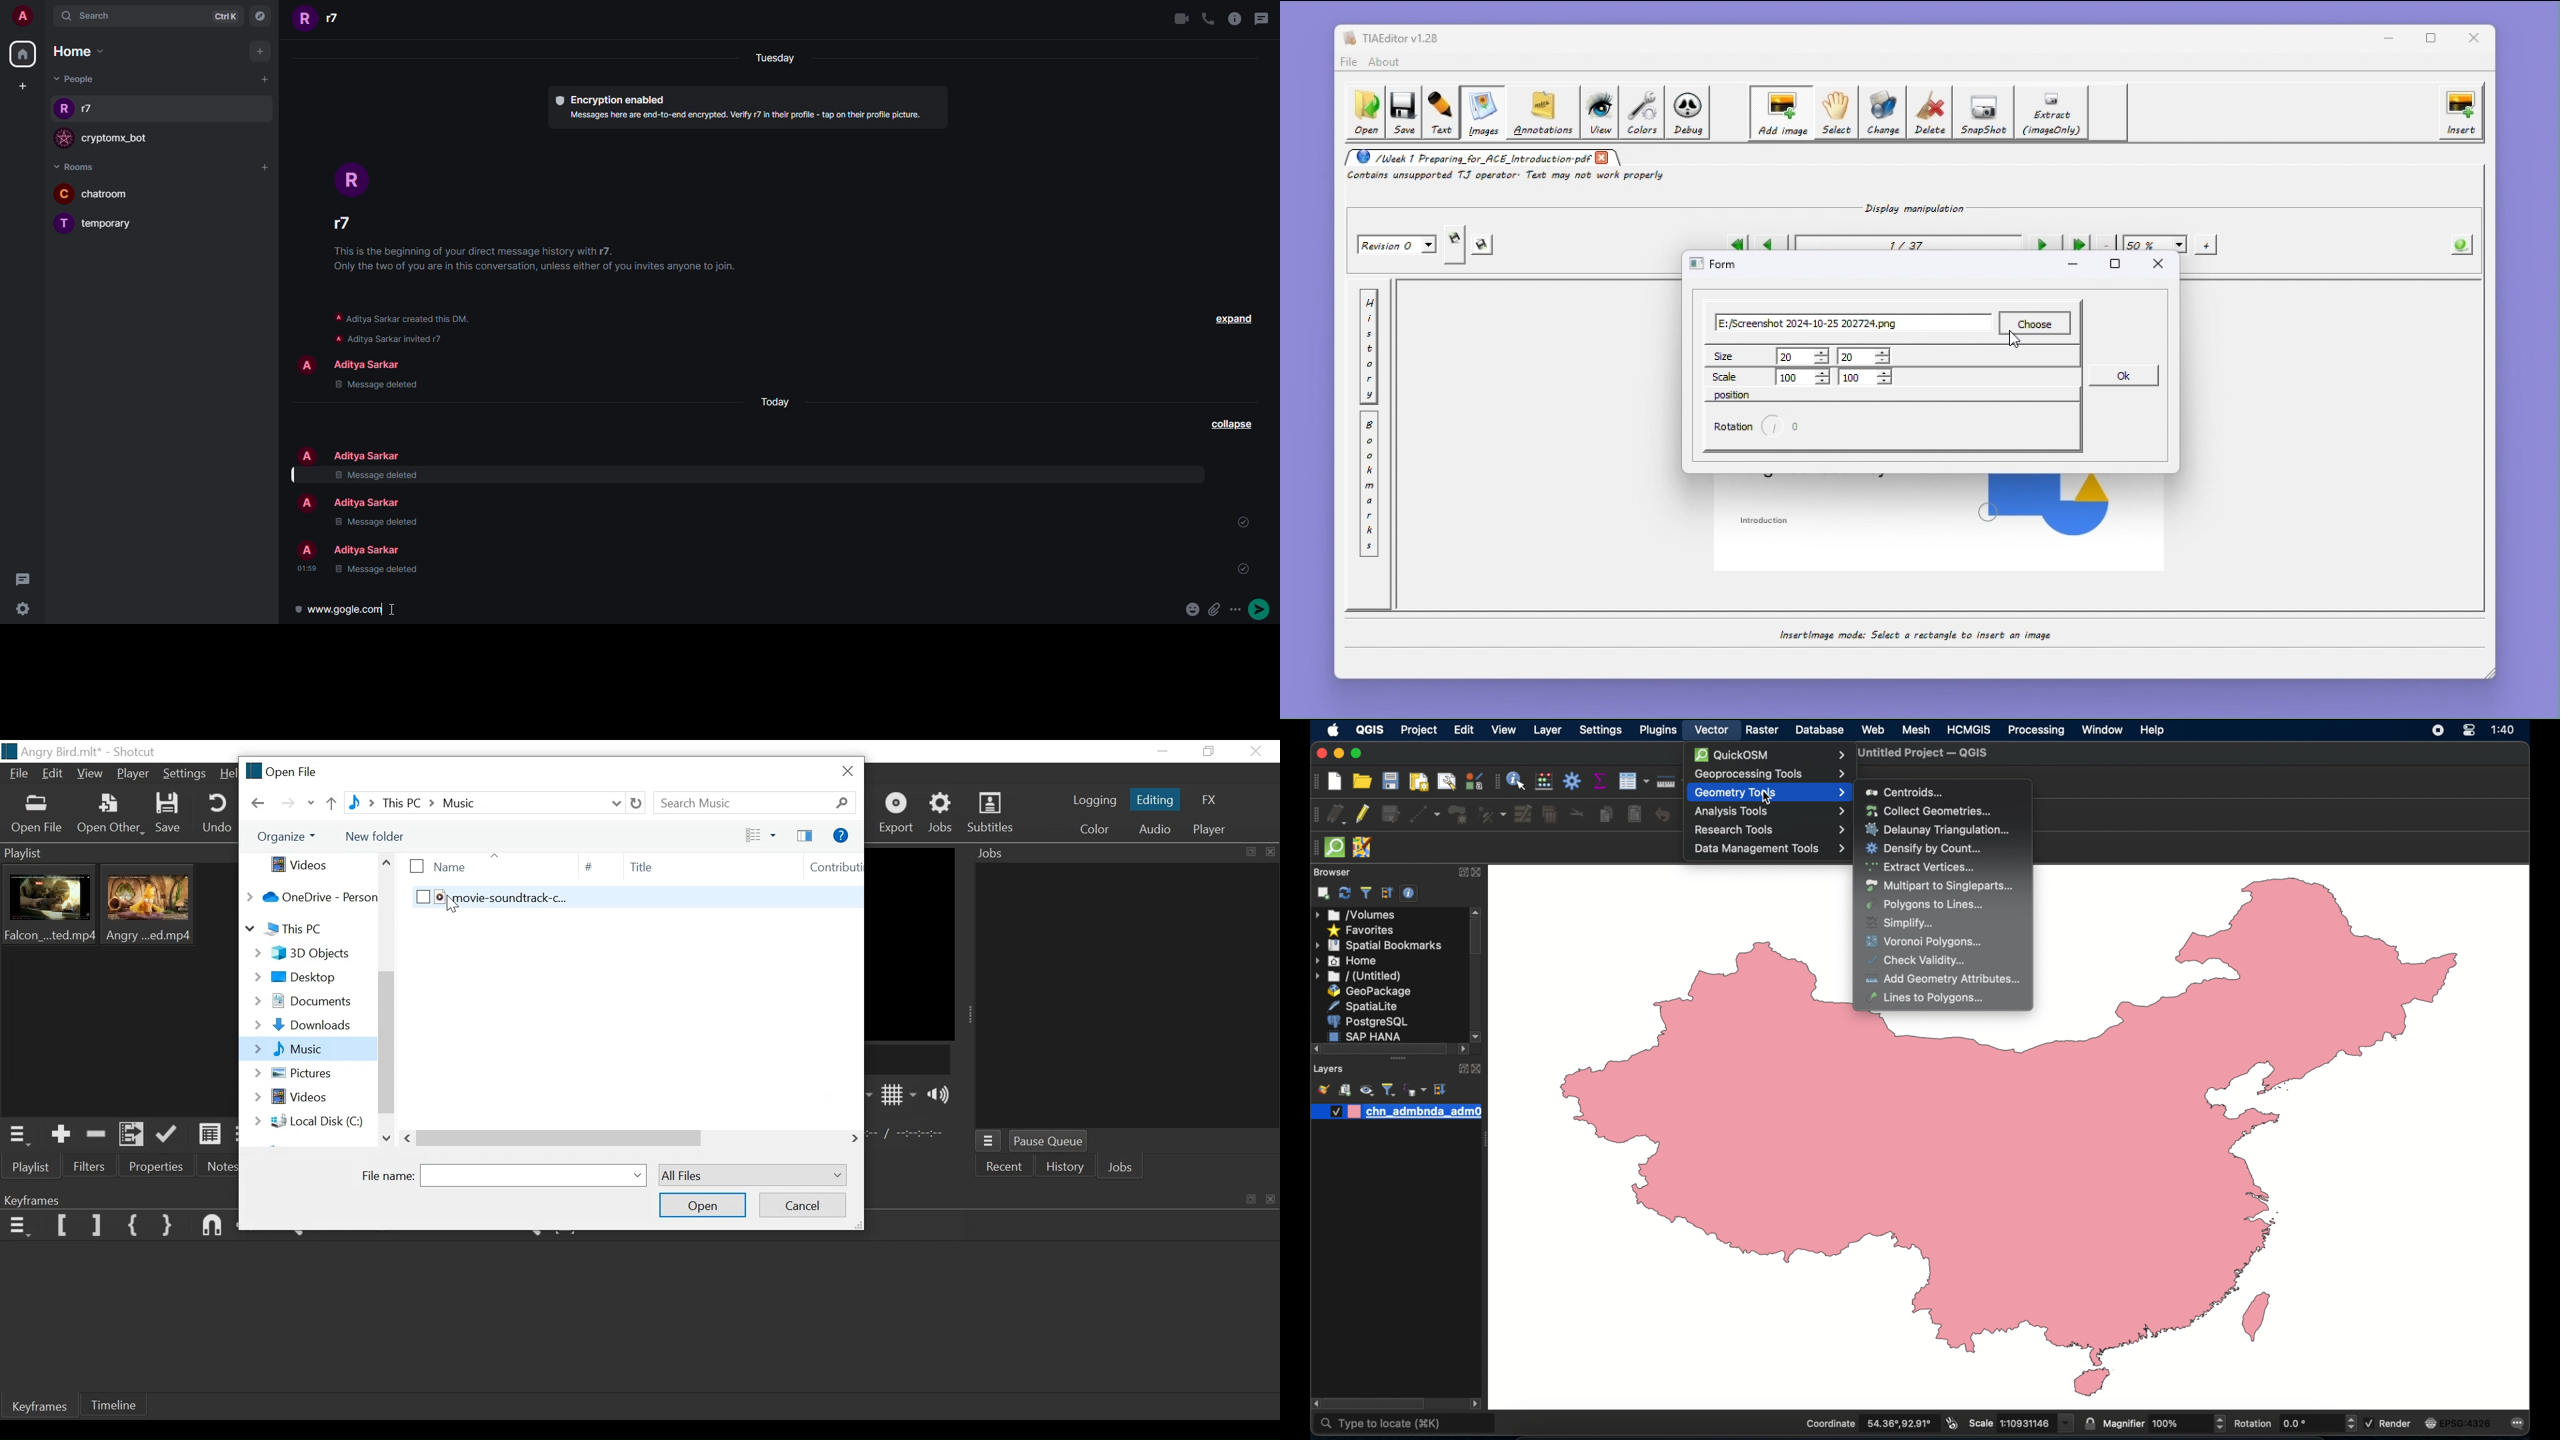  I want to click on info, so click(411, 326).